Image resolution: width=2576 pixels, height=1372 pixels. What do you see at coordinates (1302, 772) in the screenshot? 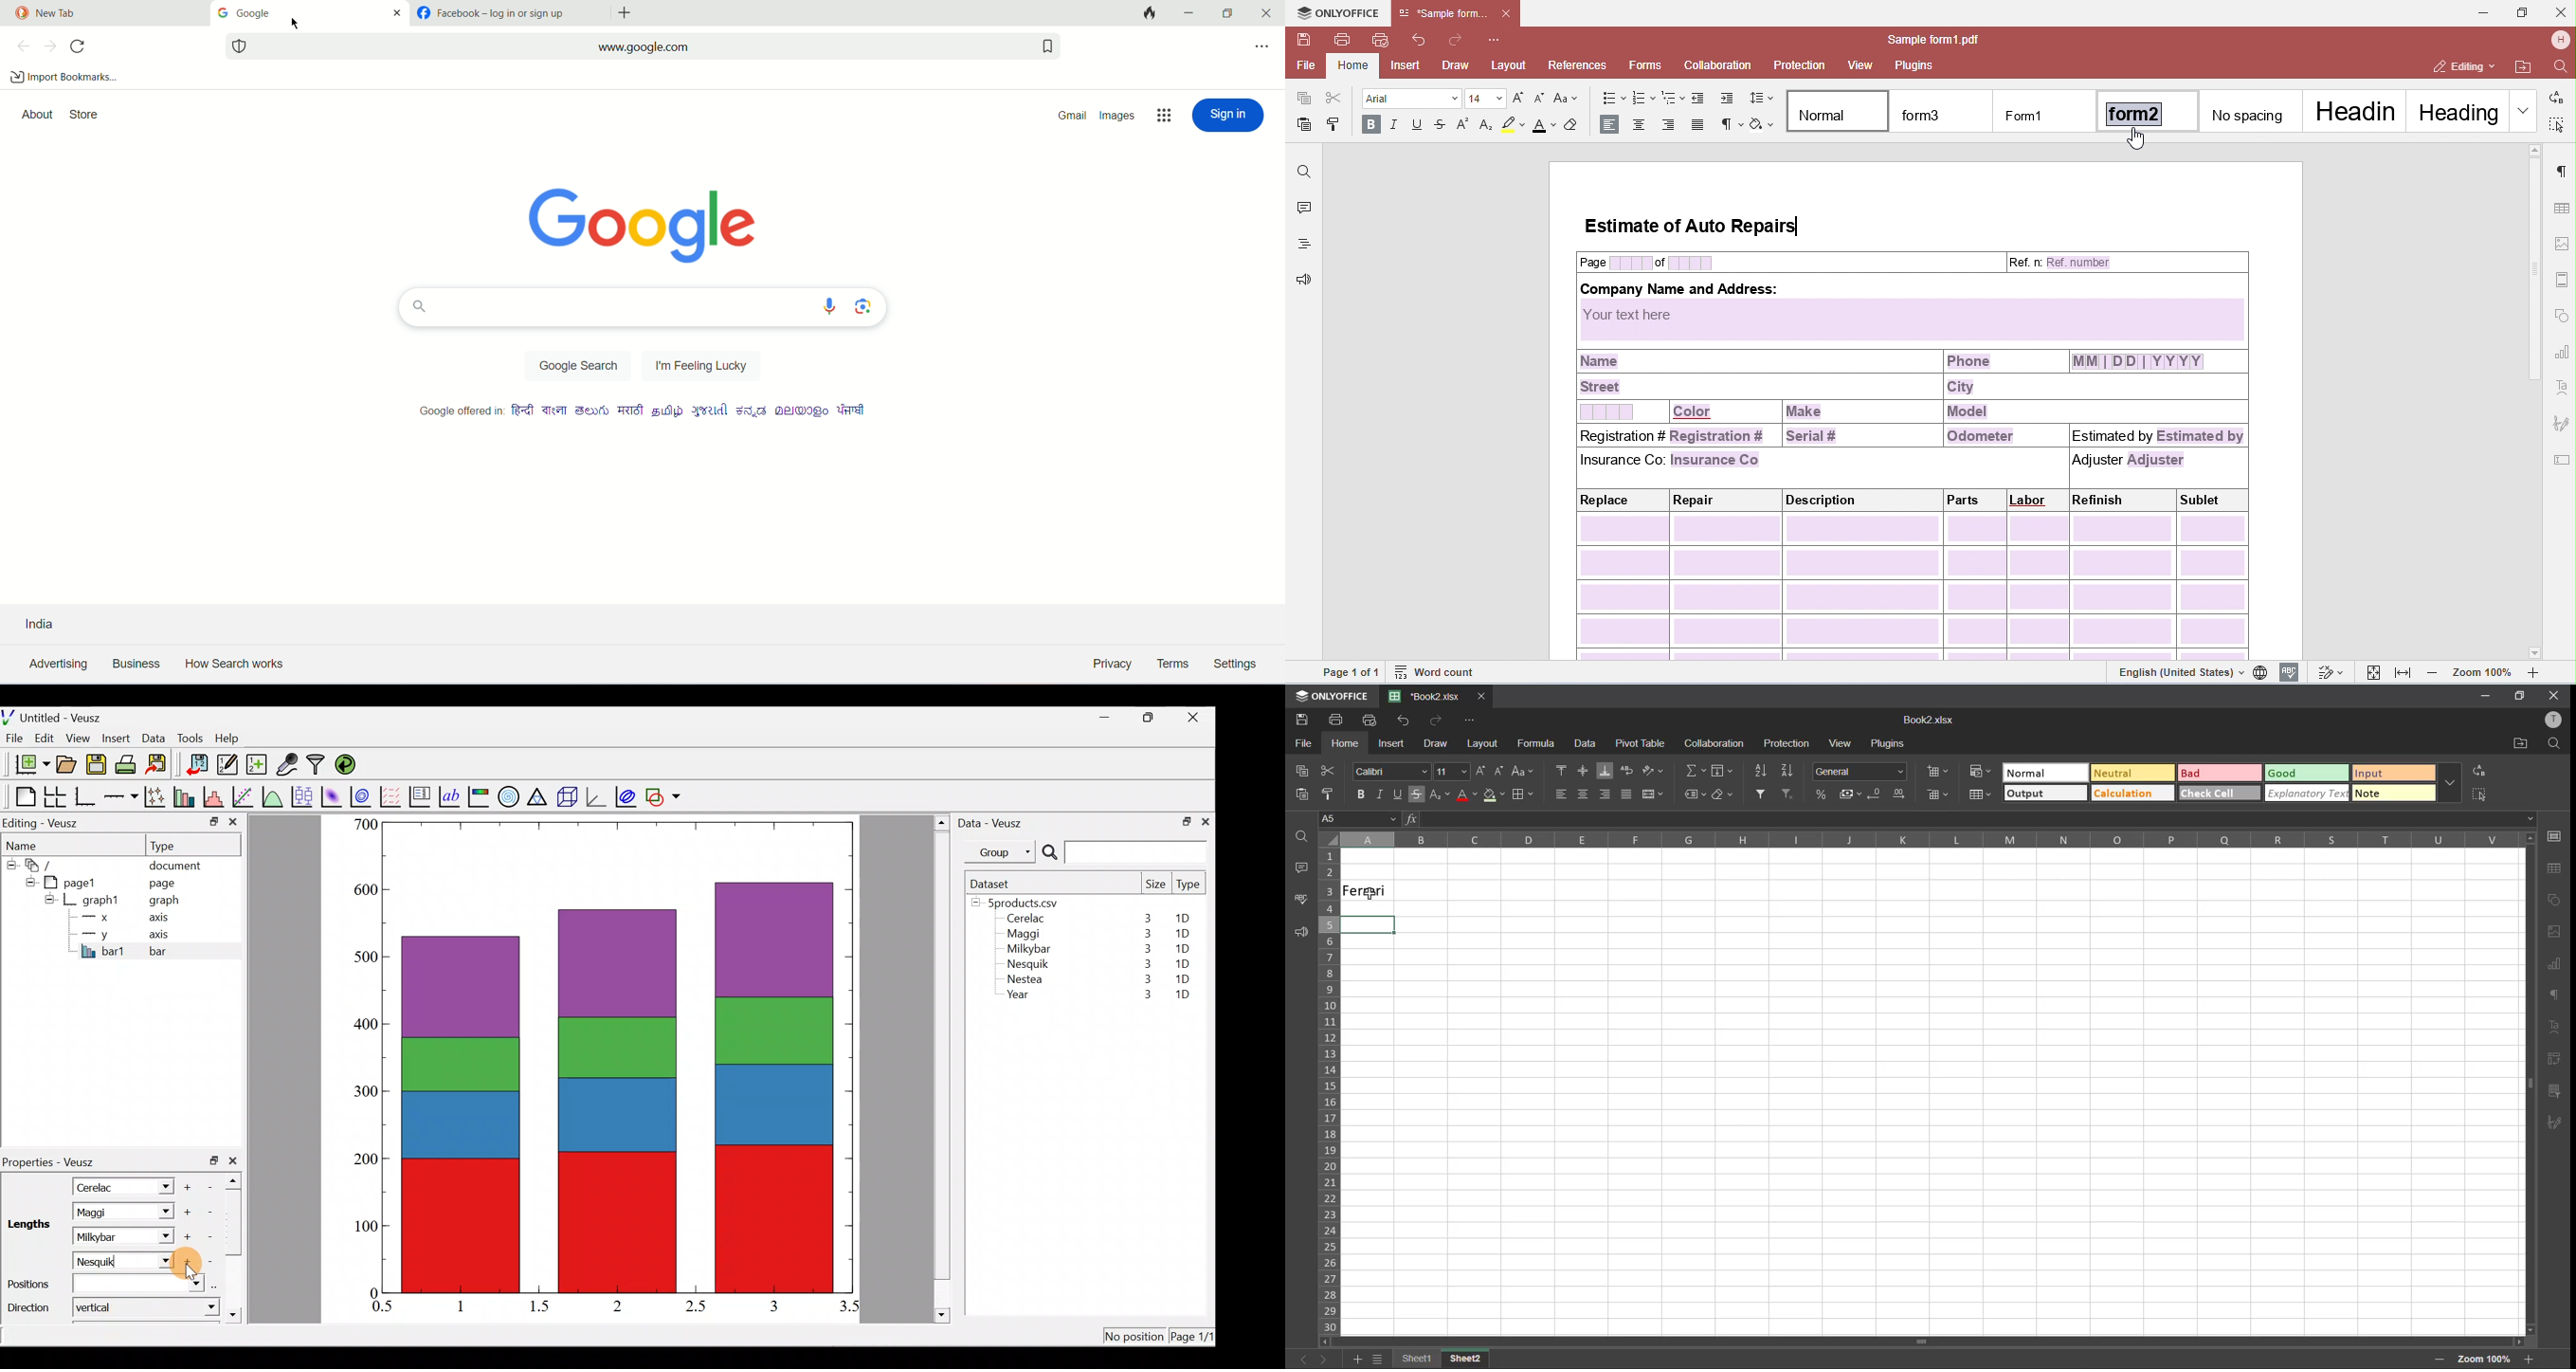
I see `copy` at bounding box center [1302, 772].